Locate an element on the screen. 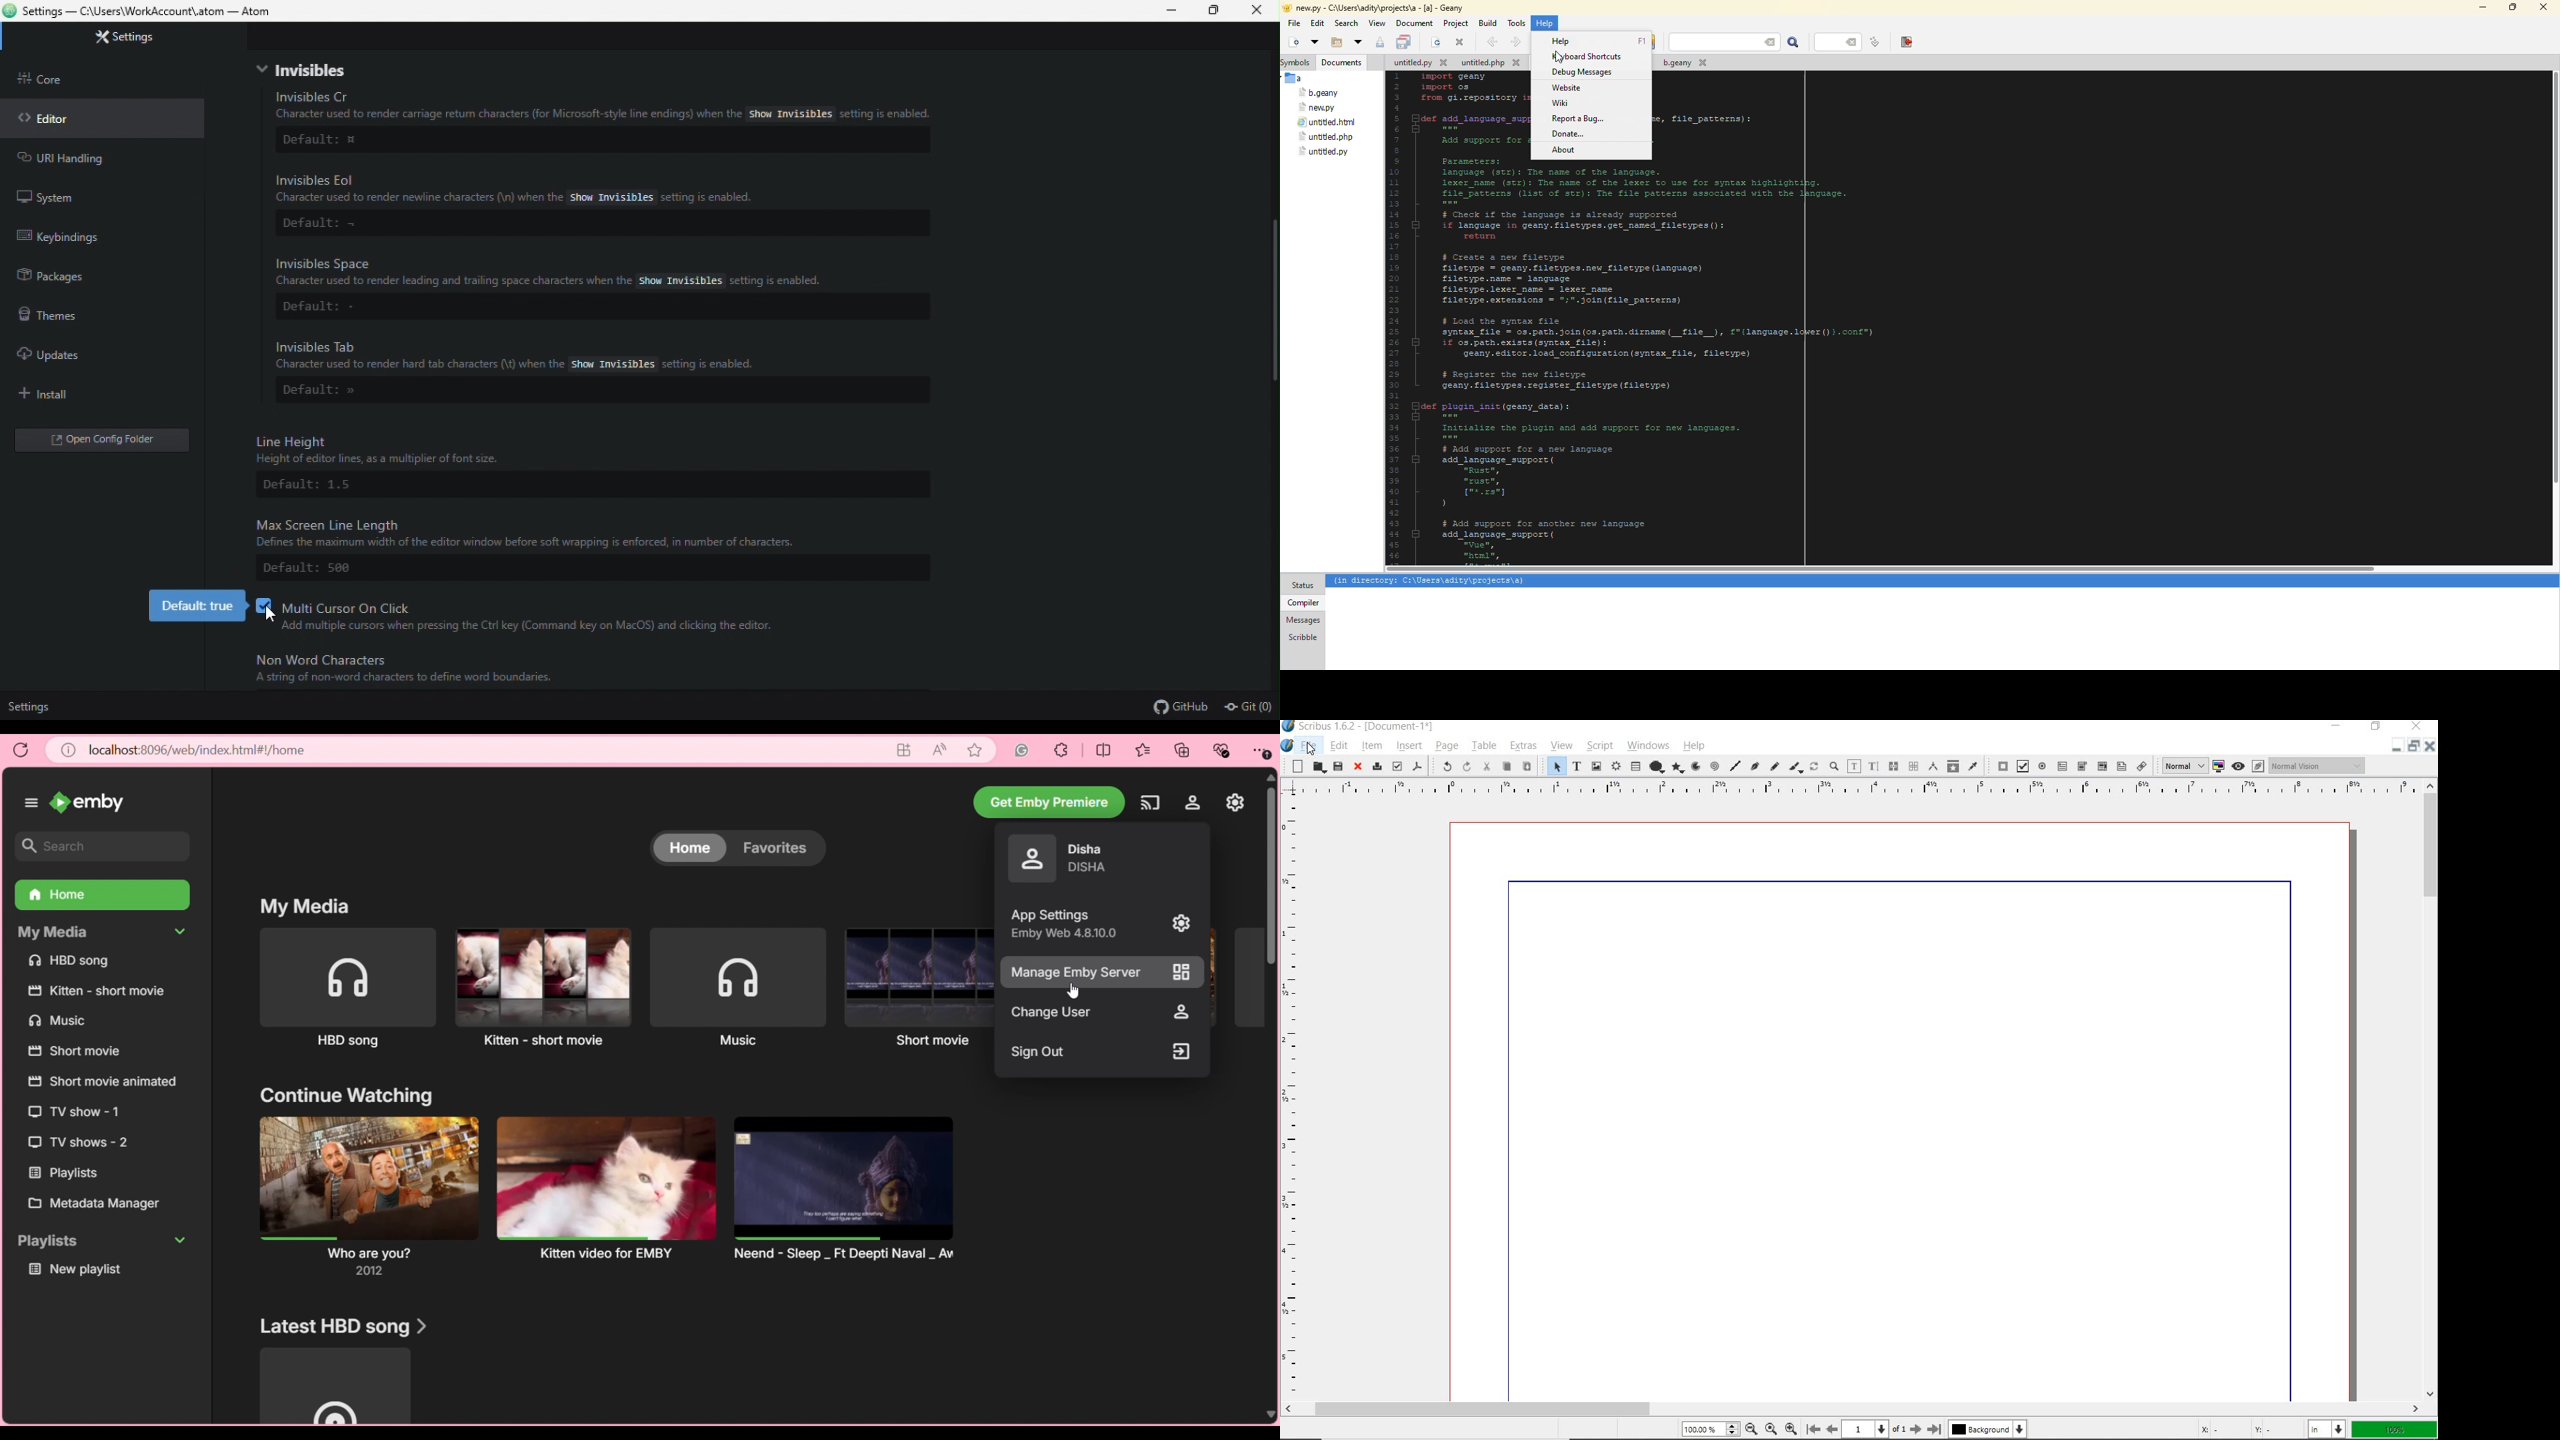 The height and width of the screenshot is (1456, 2576). freehand line is located at coordinates (1774, 766).